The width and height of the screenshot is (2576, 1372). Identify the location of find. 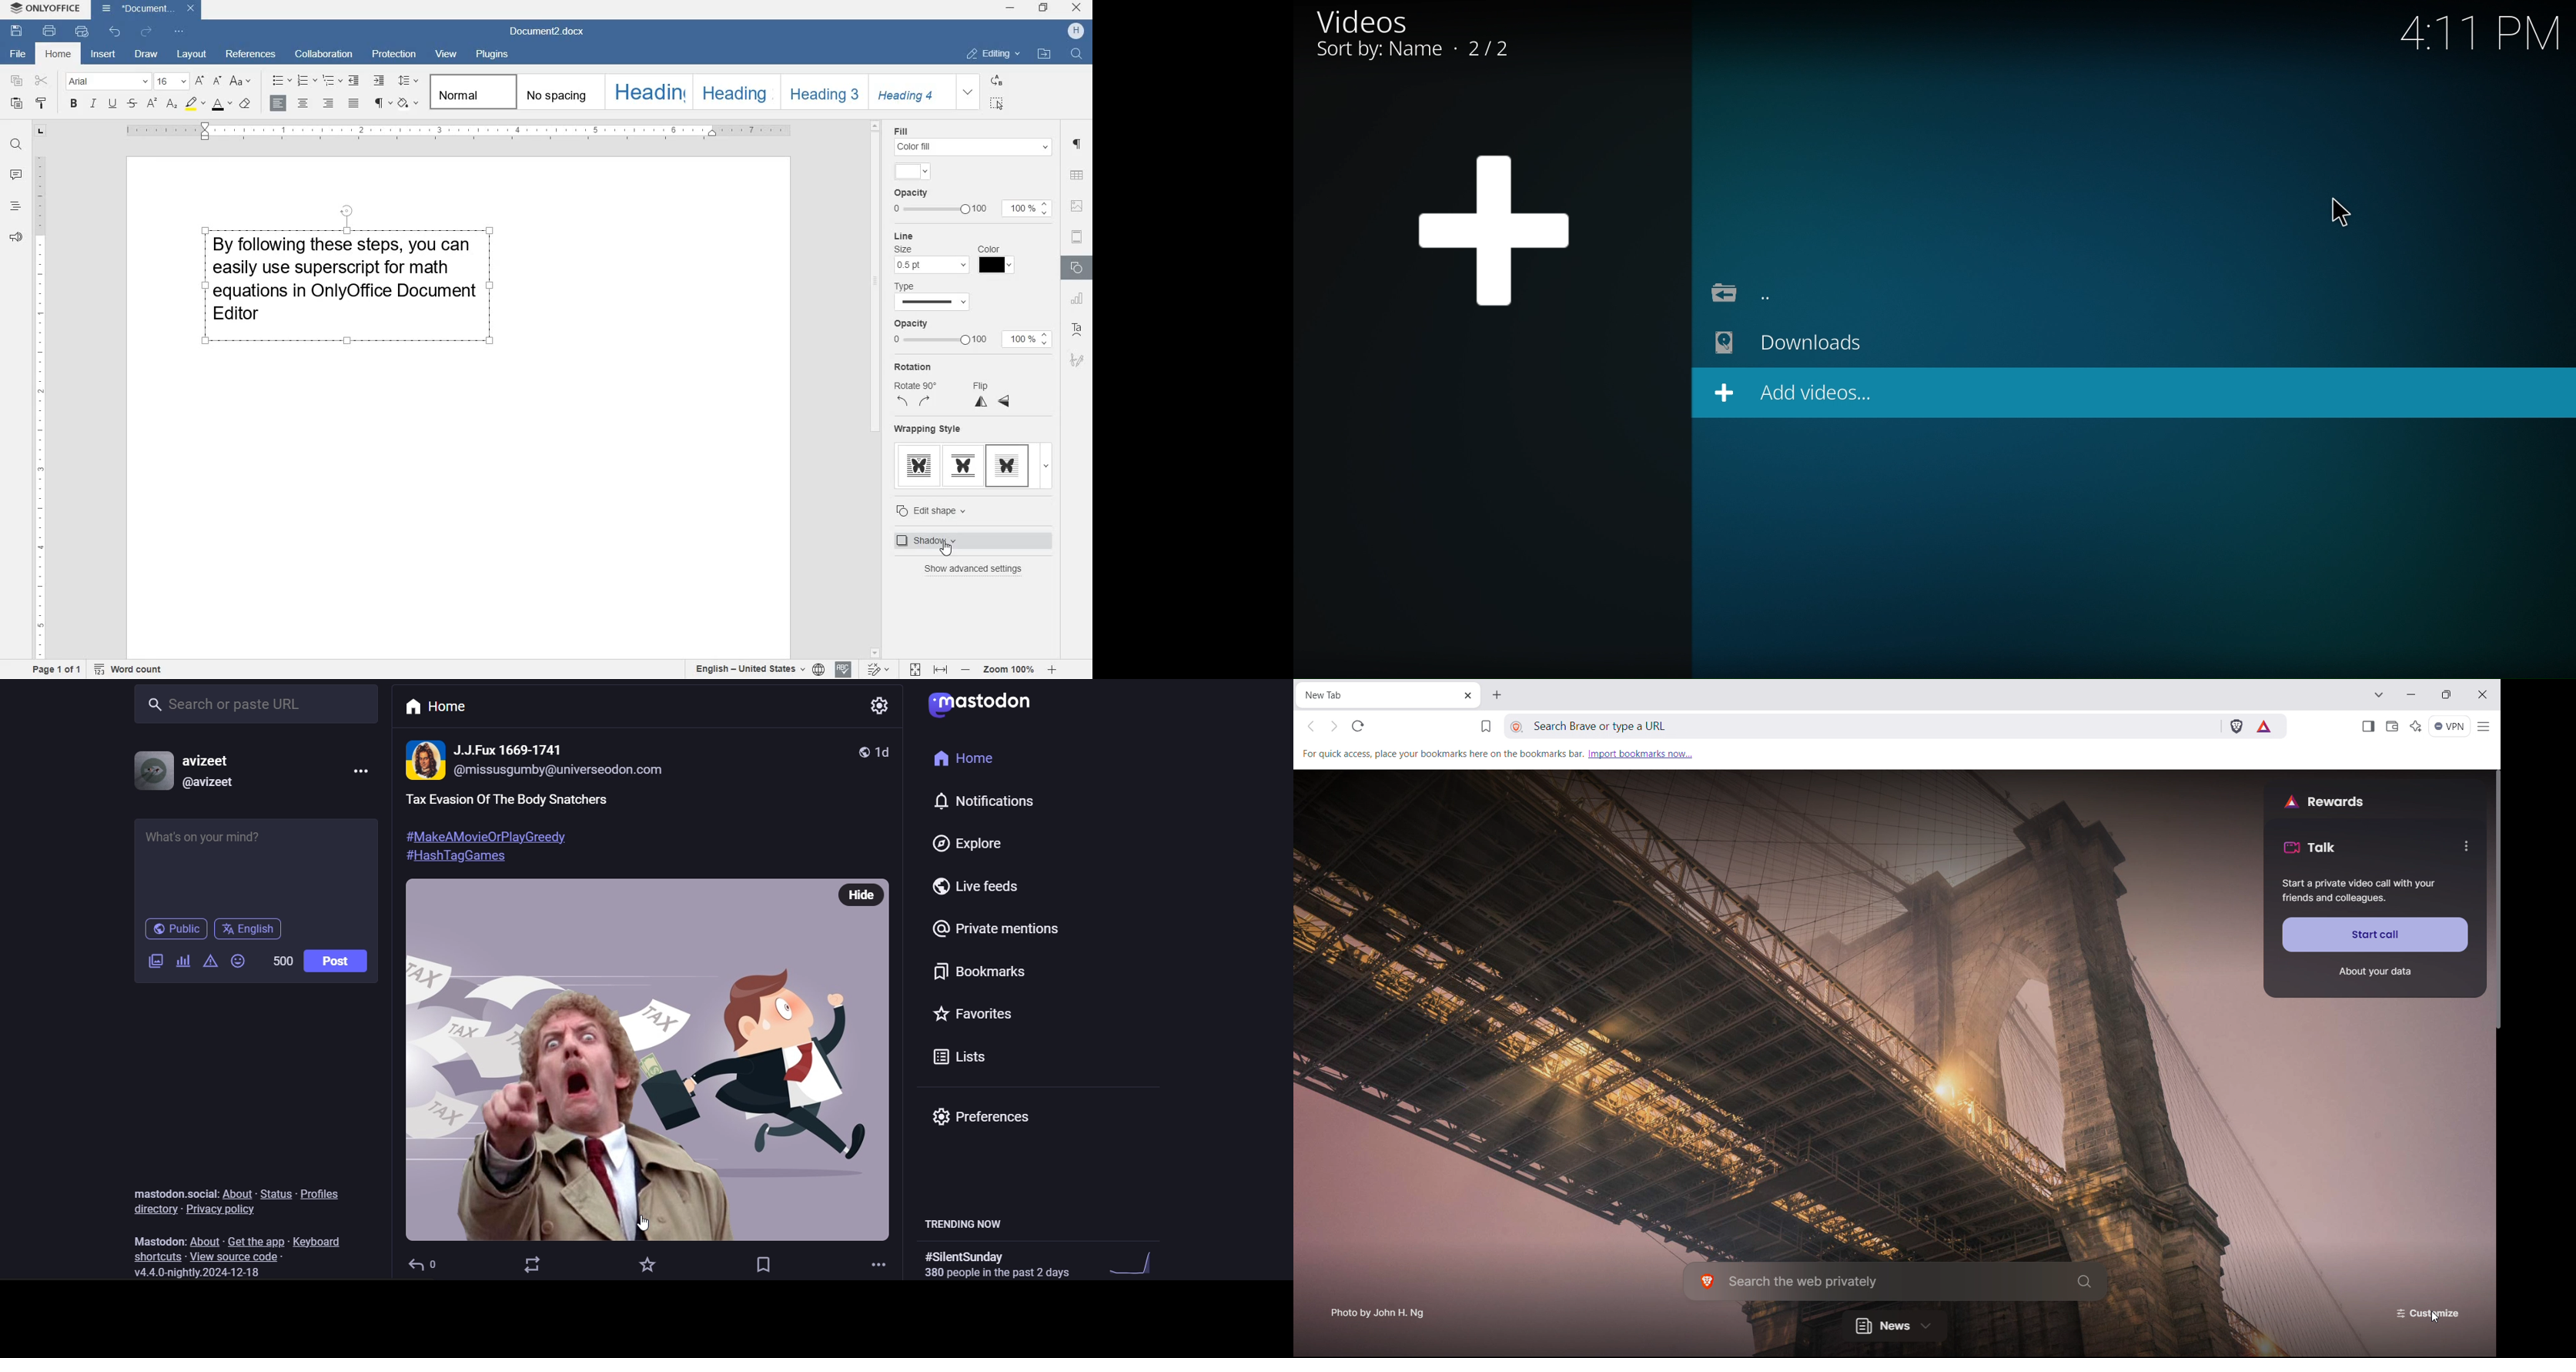
(18, 146).